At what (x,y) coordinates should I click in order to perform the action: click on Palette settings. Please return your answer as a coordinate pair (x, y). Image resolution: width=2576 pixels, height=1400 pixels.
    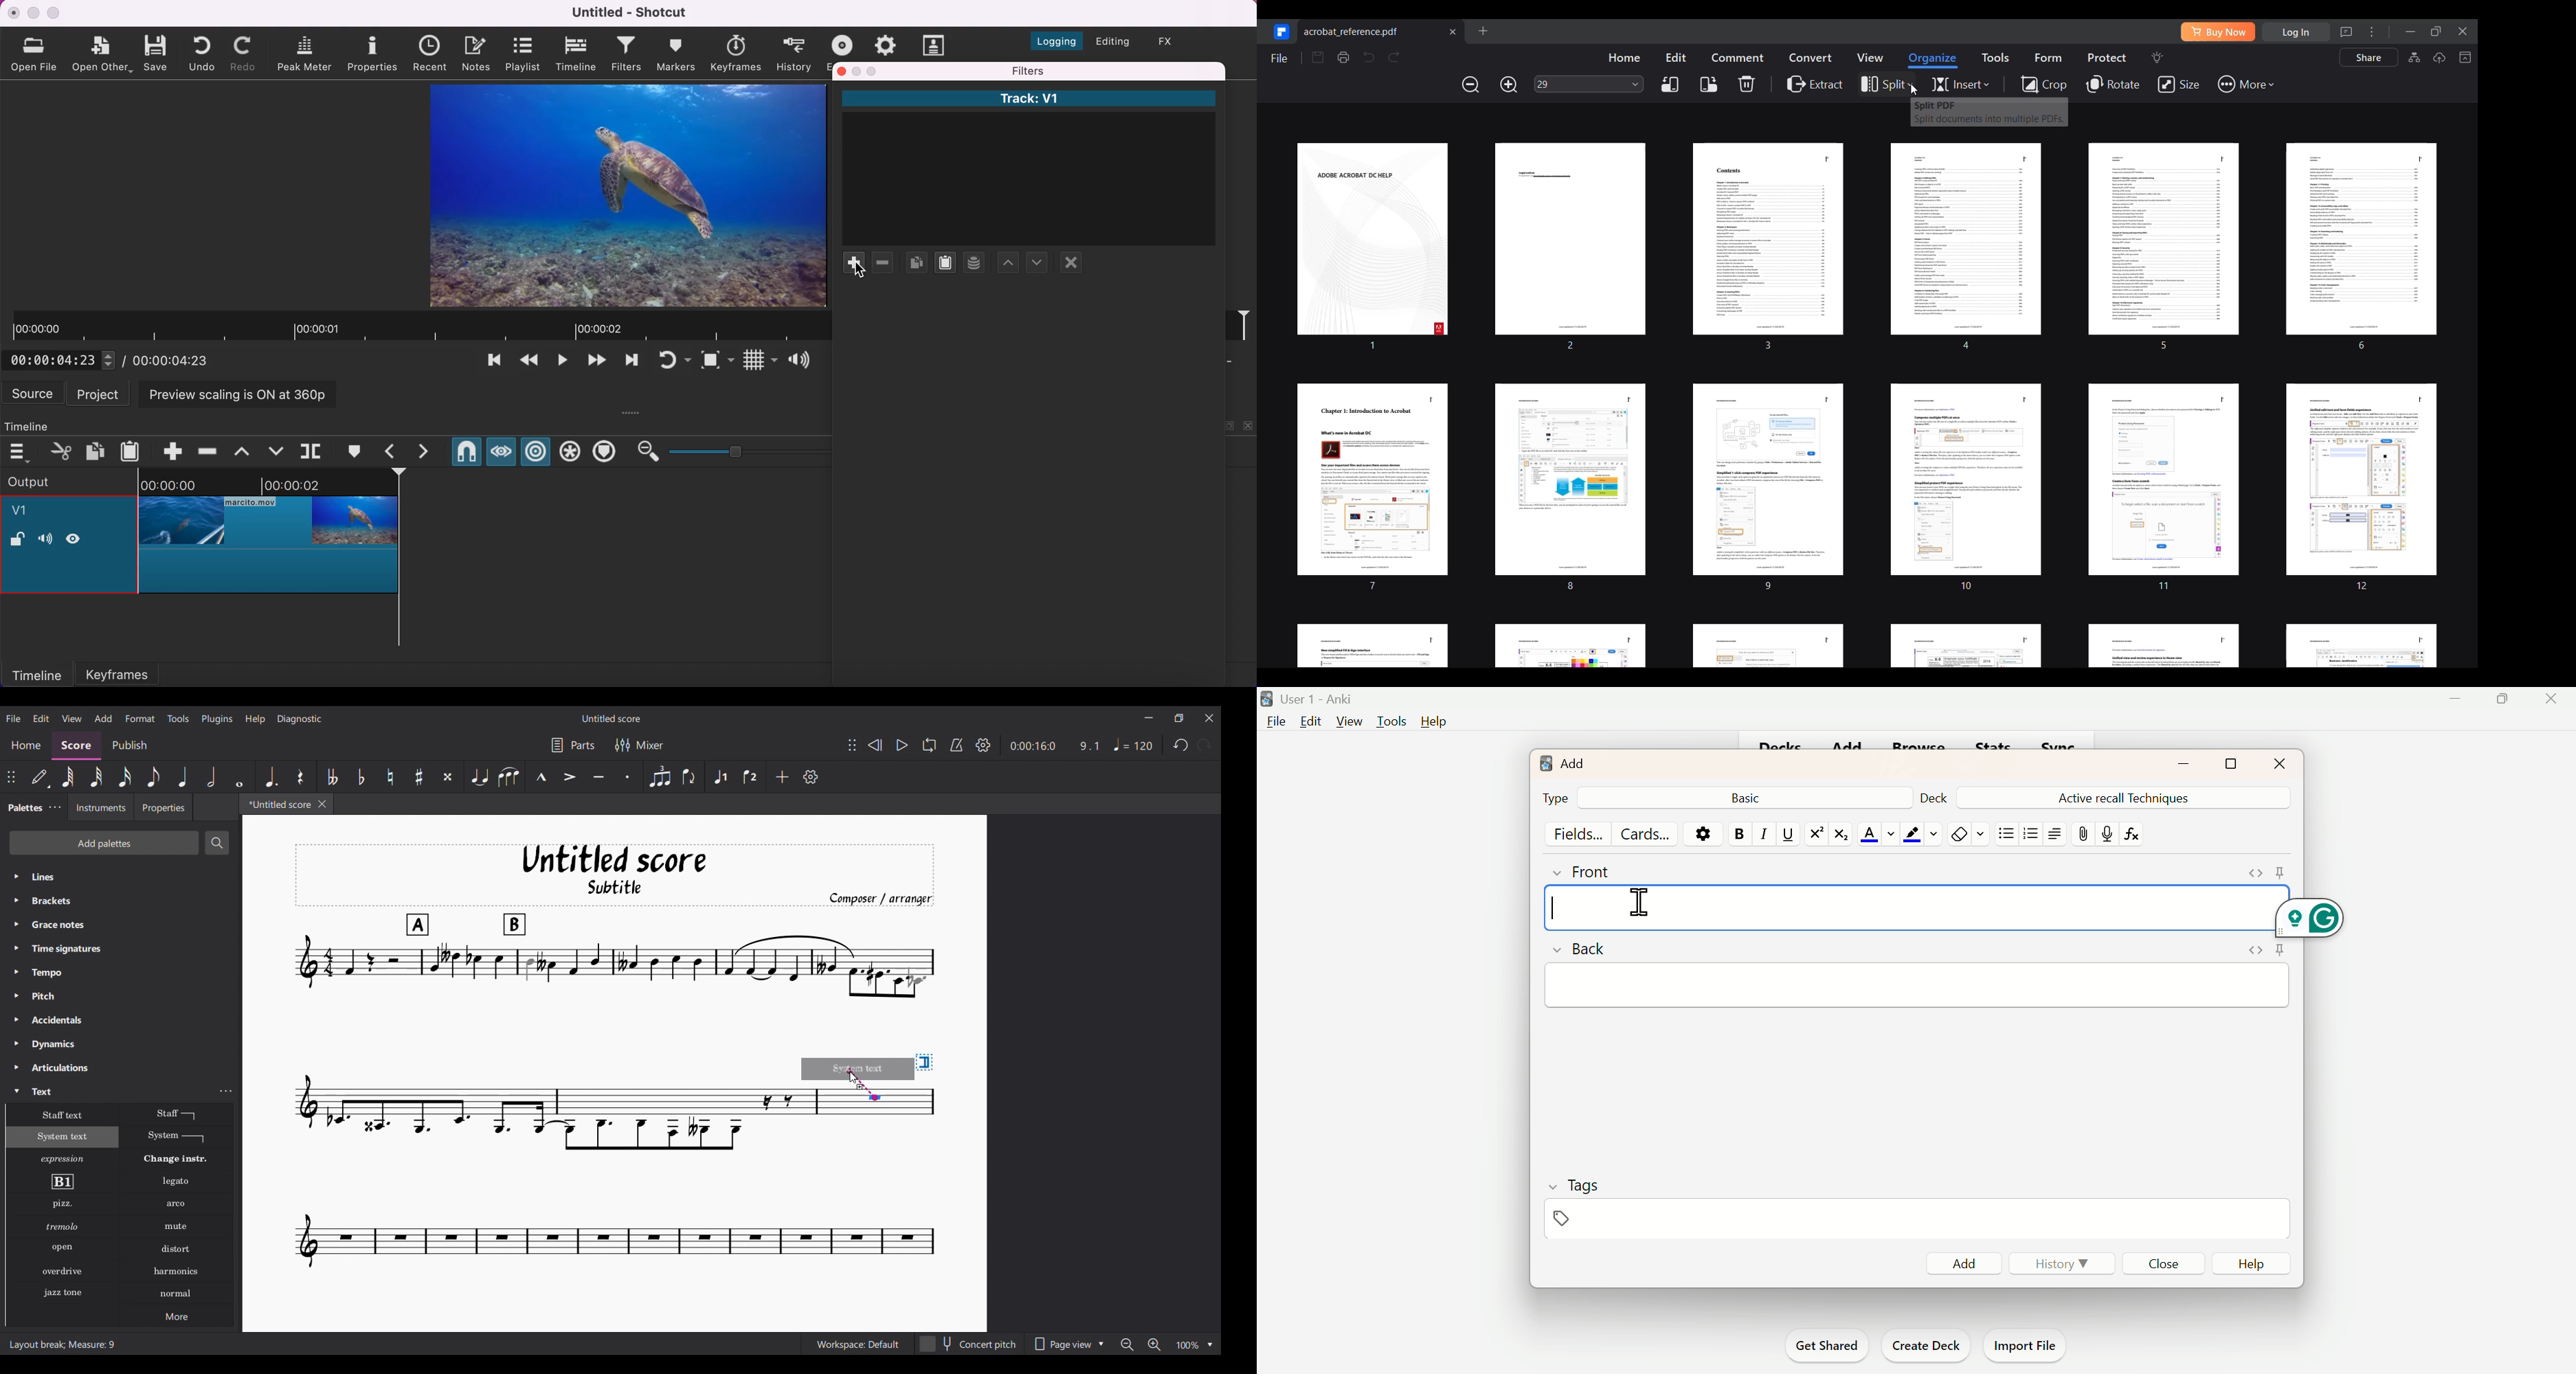
    Looking at the image, I should click on (55, 807).